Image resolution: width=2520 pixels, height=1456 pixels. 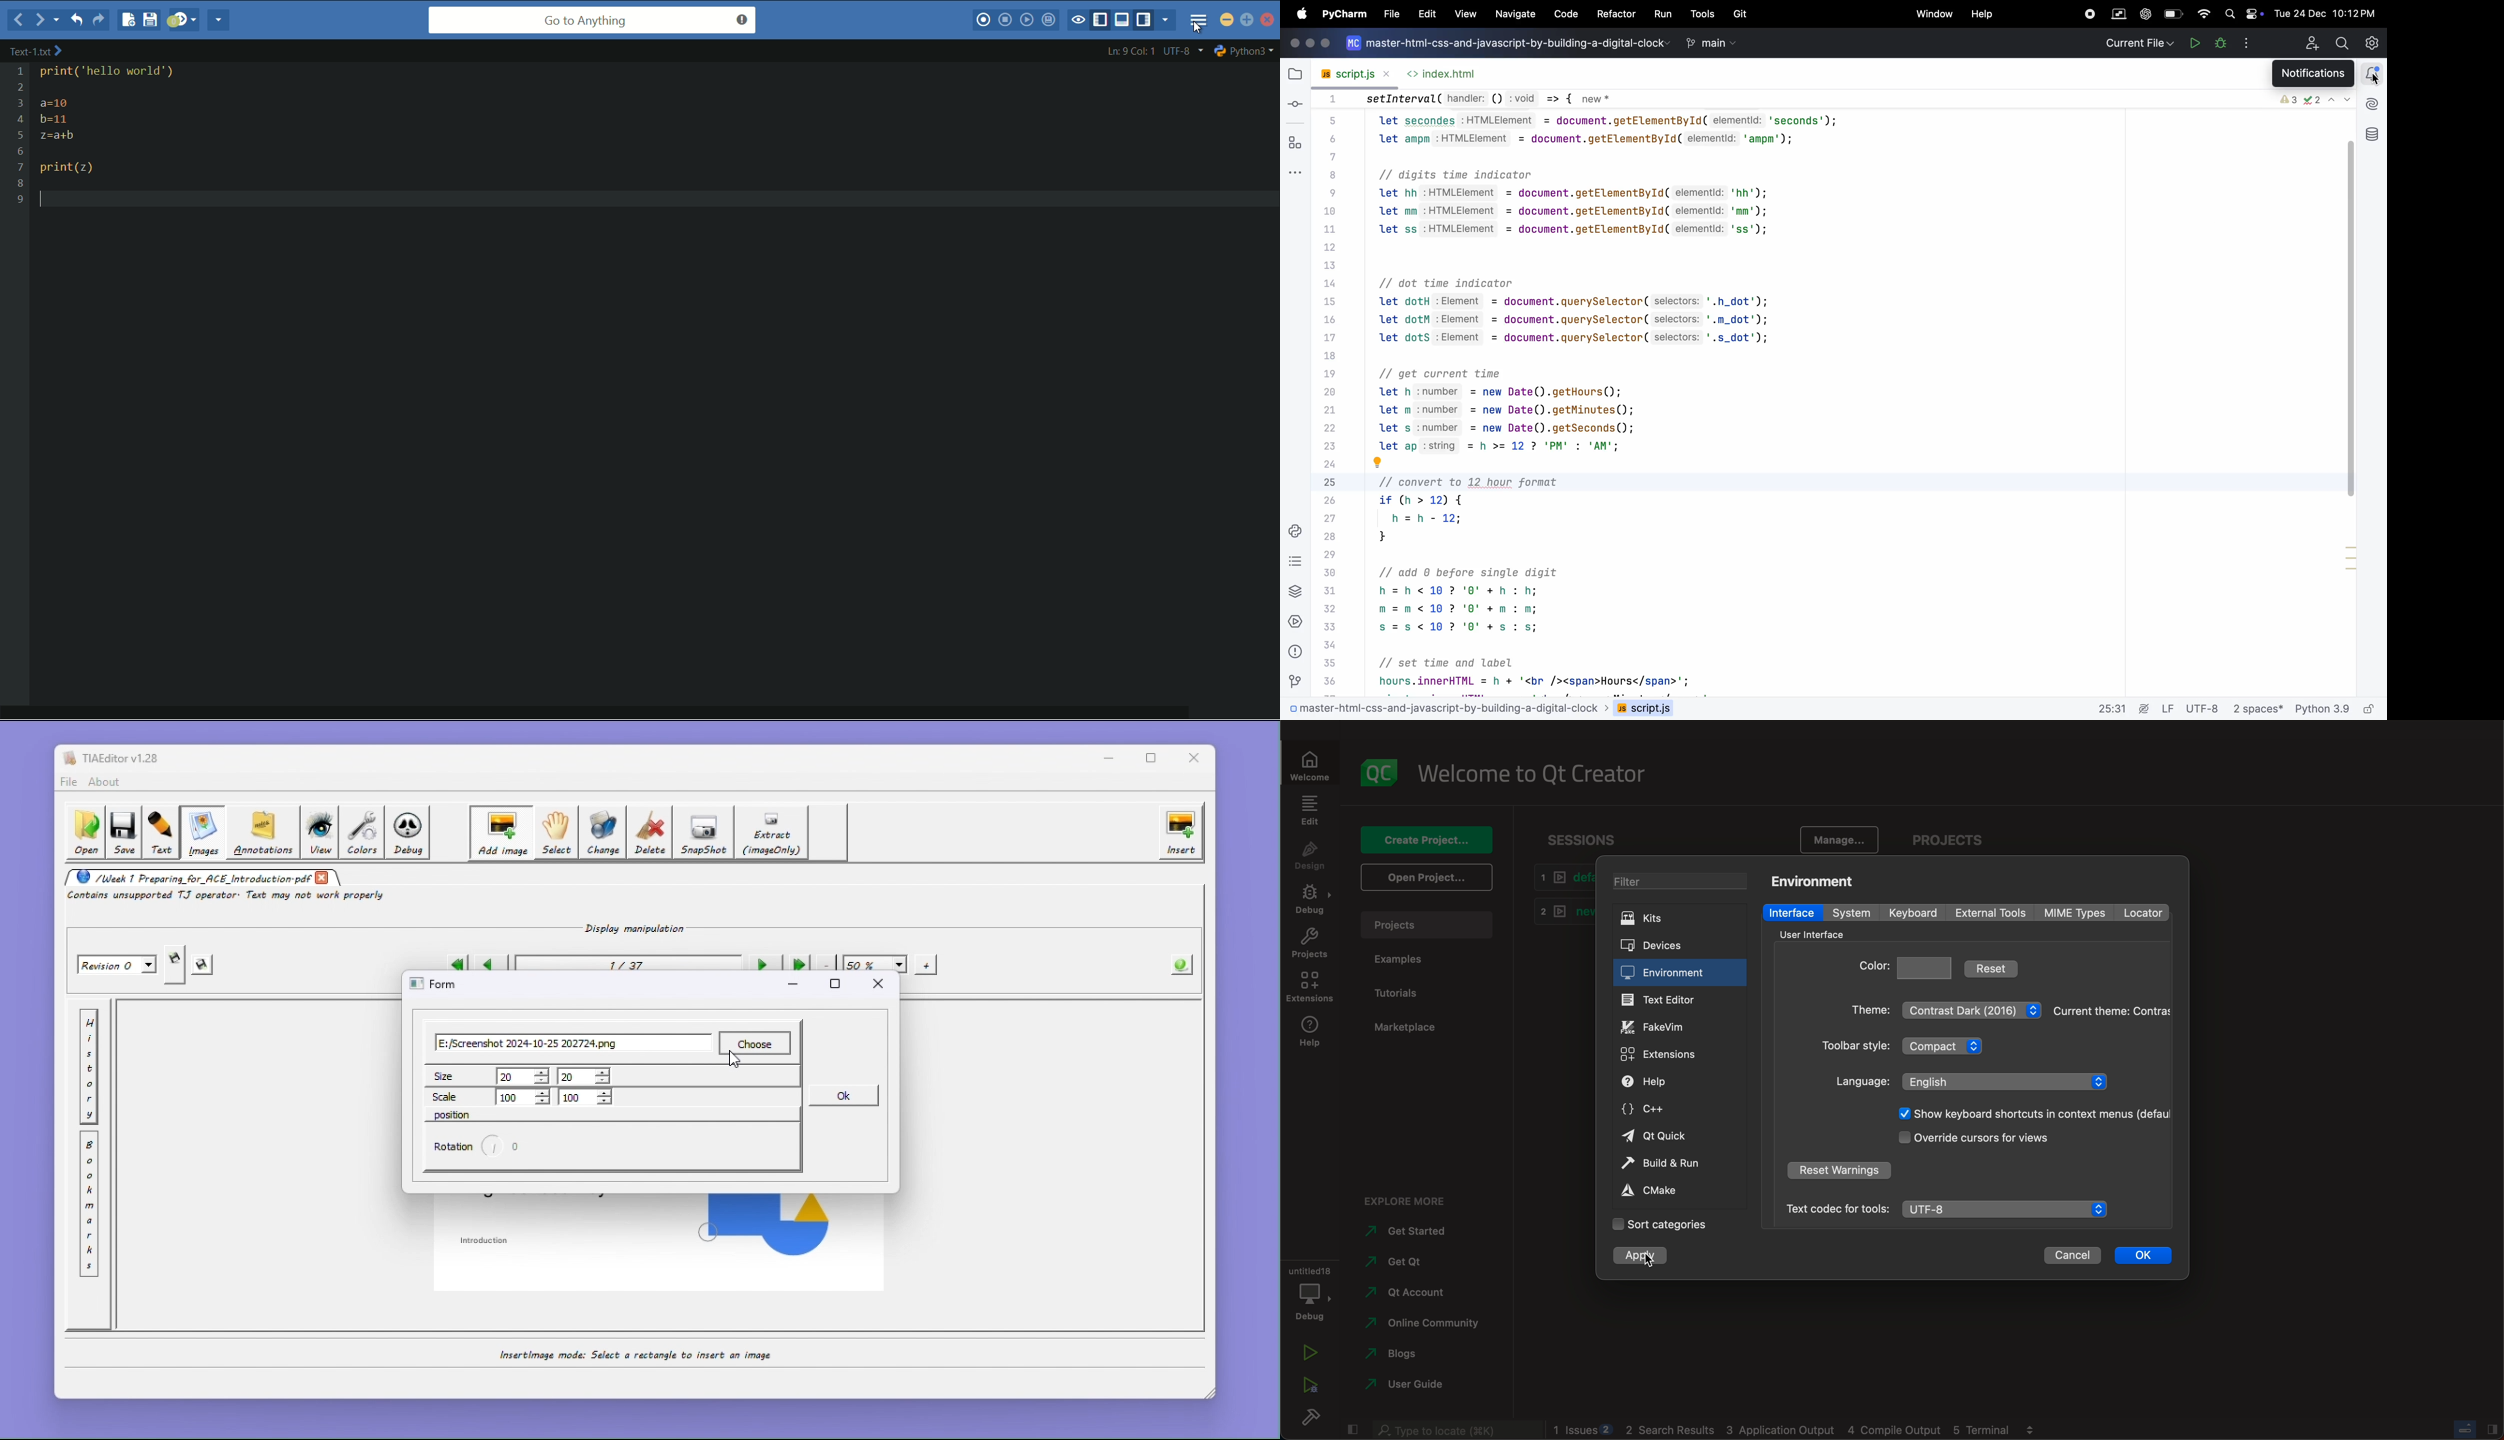 What do you see at coordinates (1352, 71) in the screenshot?
I see `script .js` at bounding box center [1352, 71].